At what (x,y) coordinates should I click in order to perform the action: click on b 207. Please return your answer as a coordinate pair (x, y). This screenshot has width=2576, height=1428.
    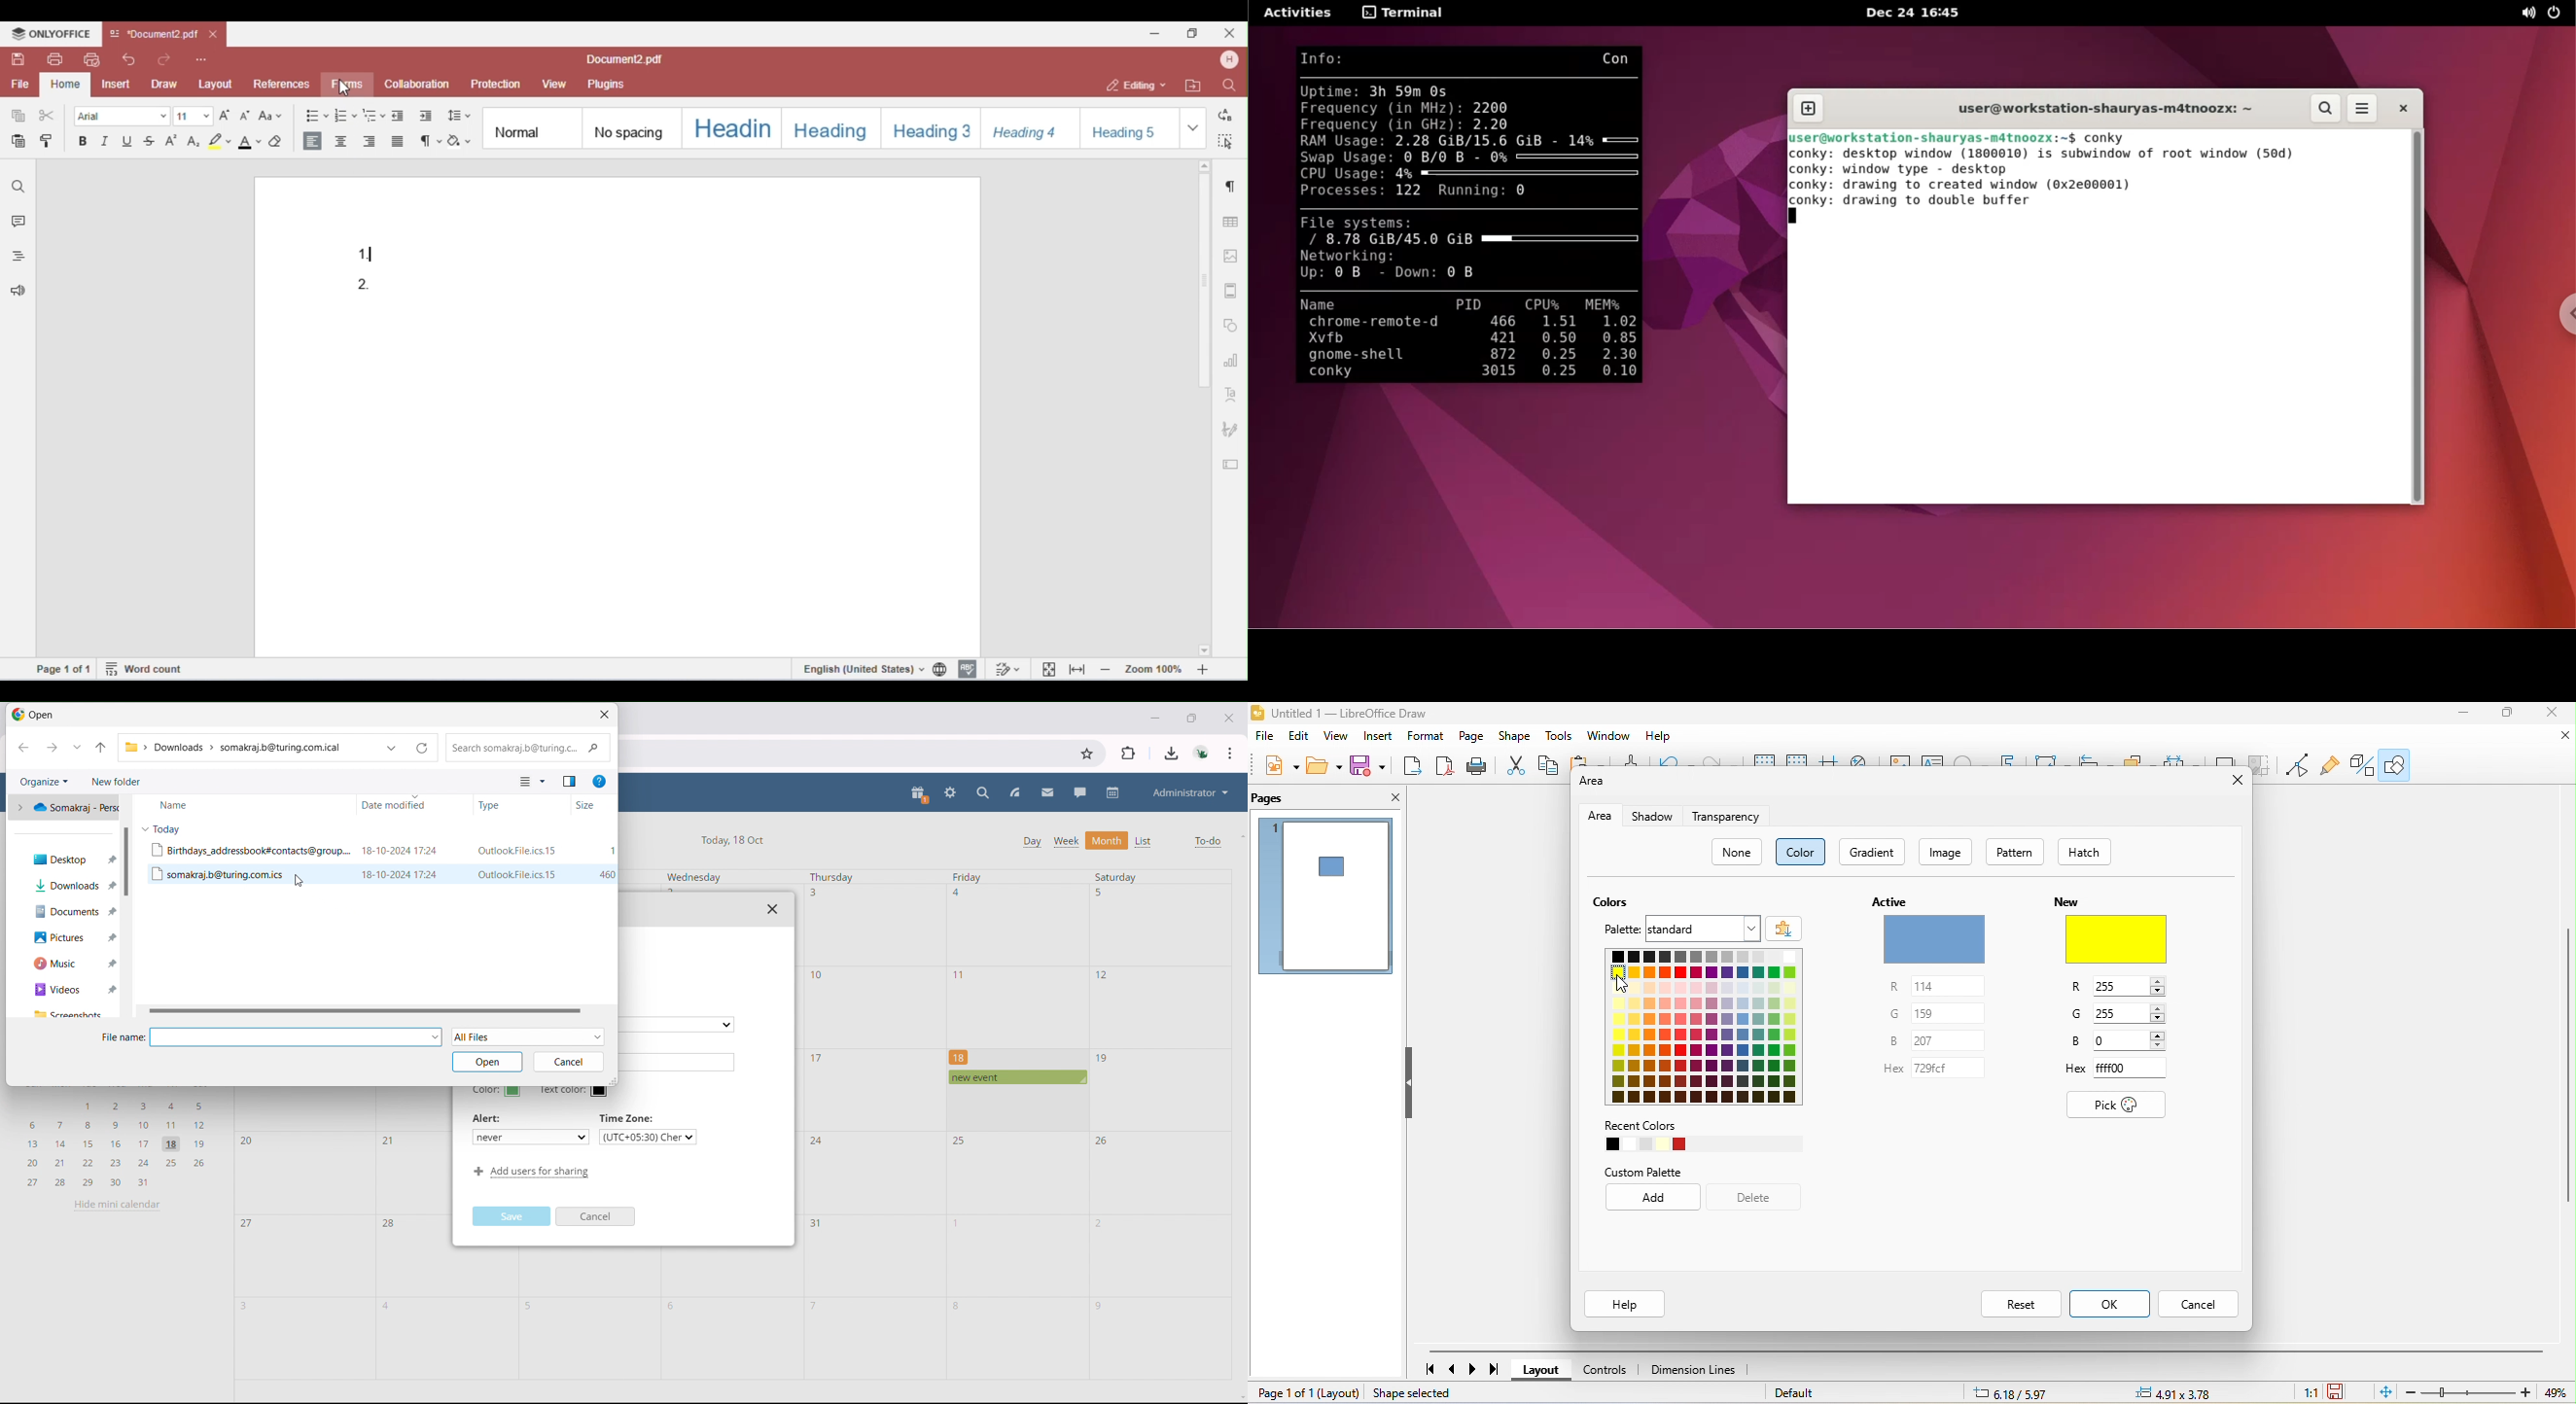
    Looking at the image, I should click on (1936, 1038).